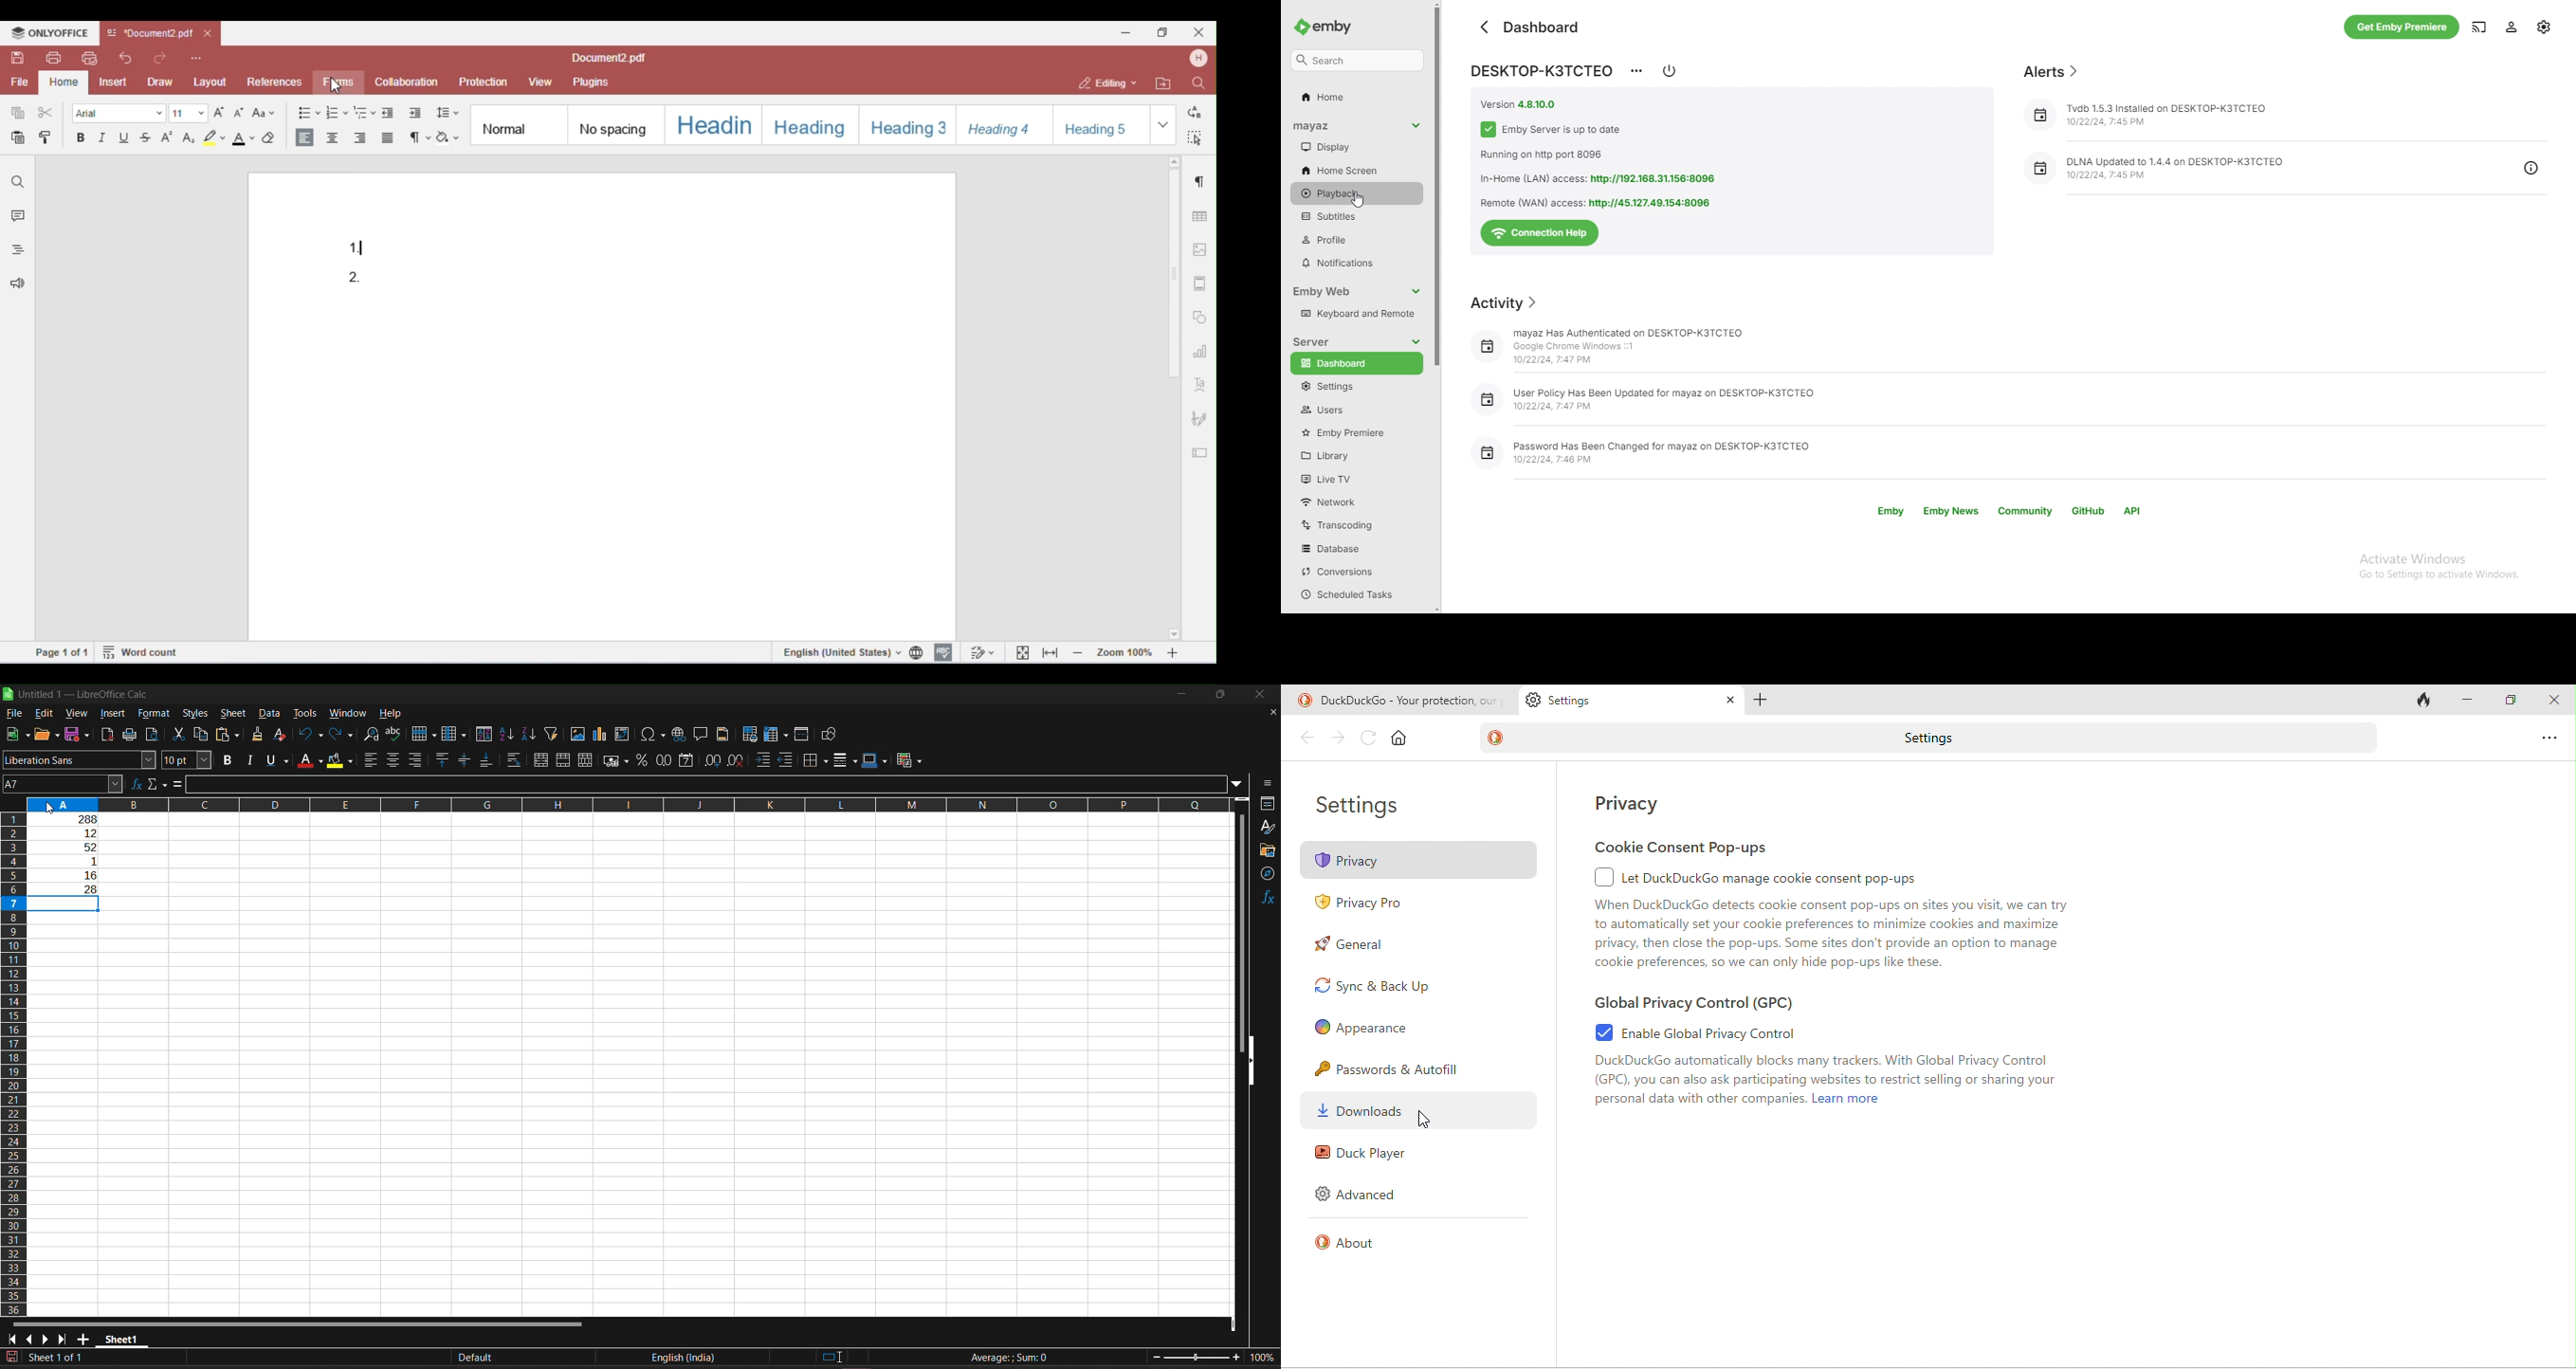 This screenshot has height=1372, width=2576. Describe the element at coordinates (1362, 1155) in the screenshot. I see `duck player` at that location.